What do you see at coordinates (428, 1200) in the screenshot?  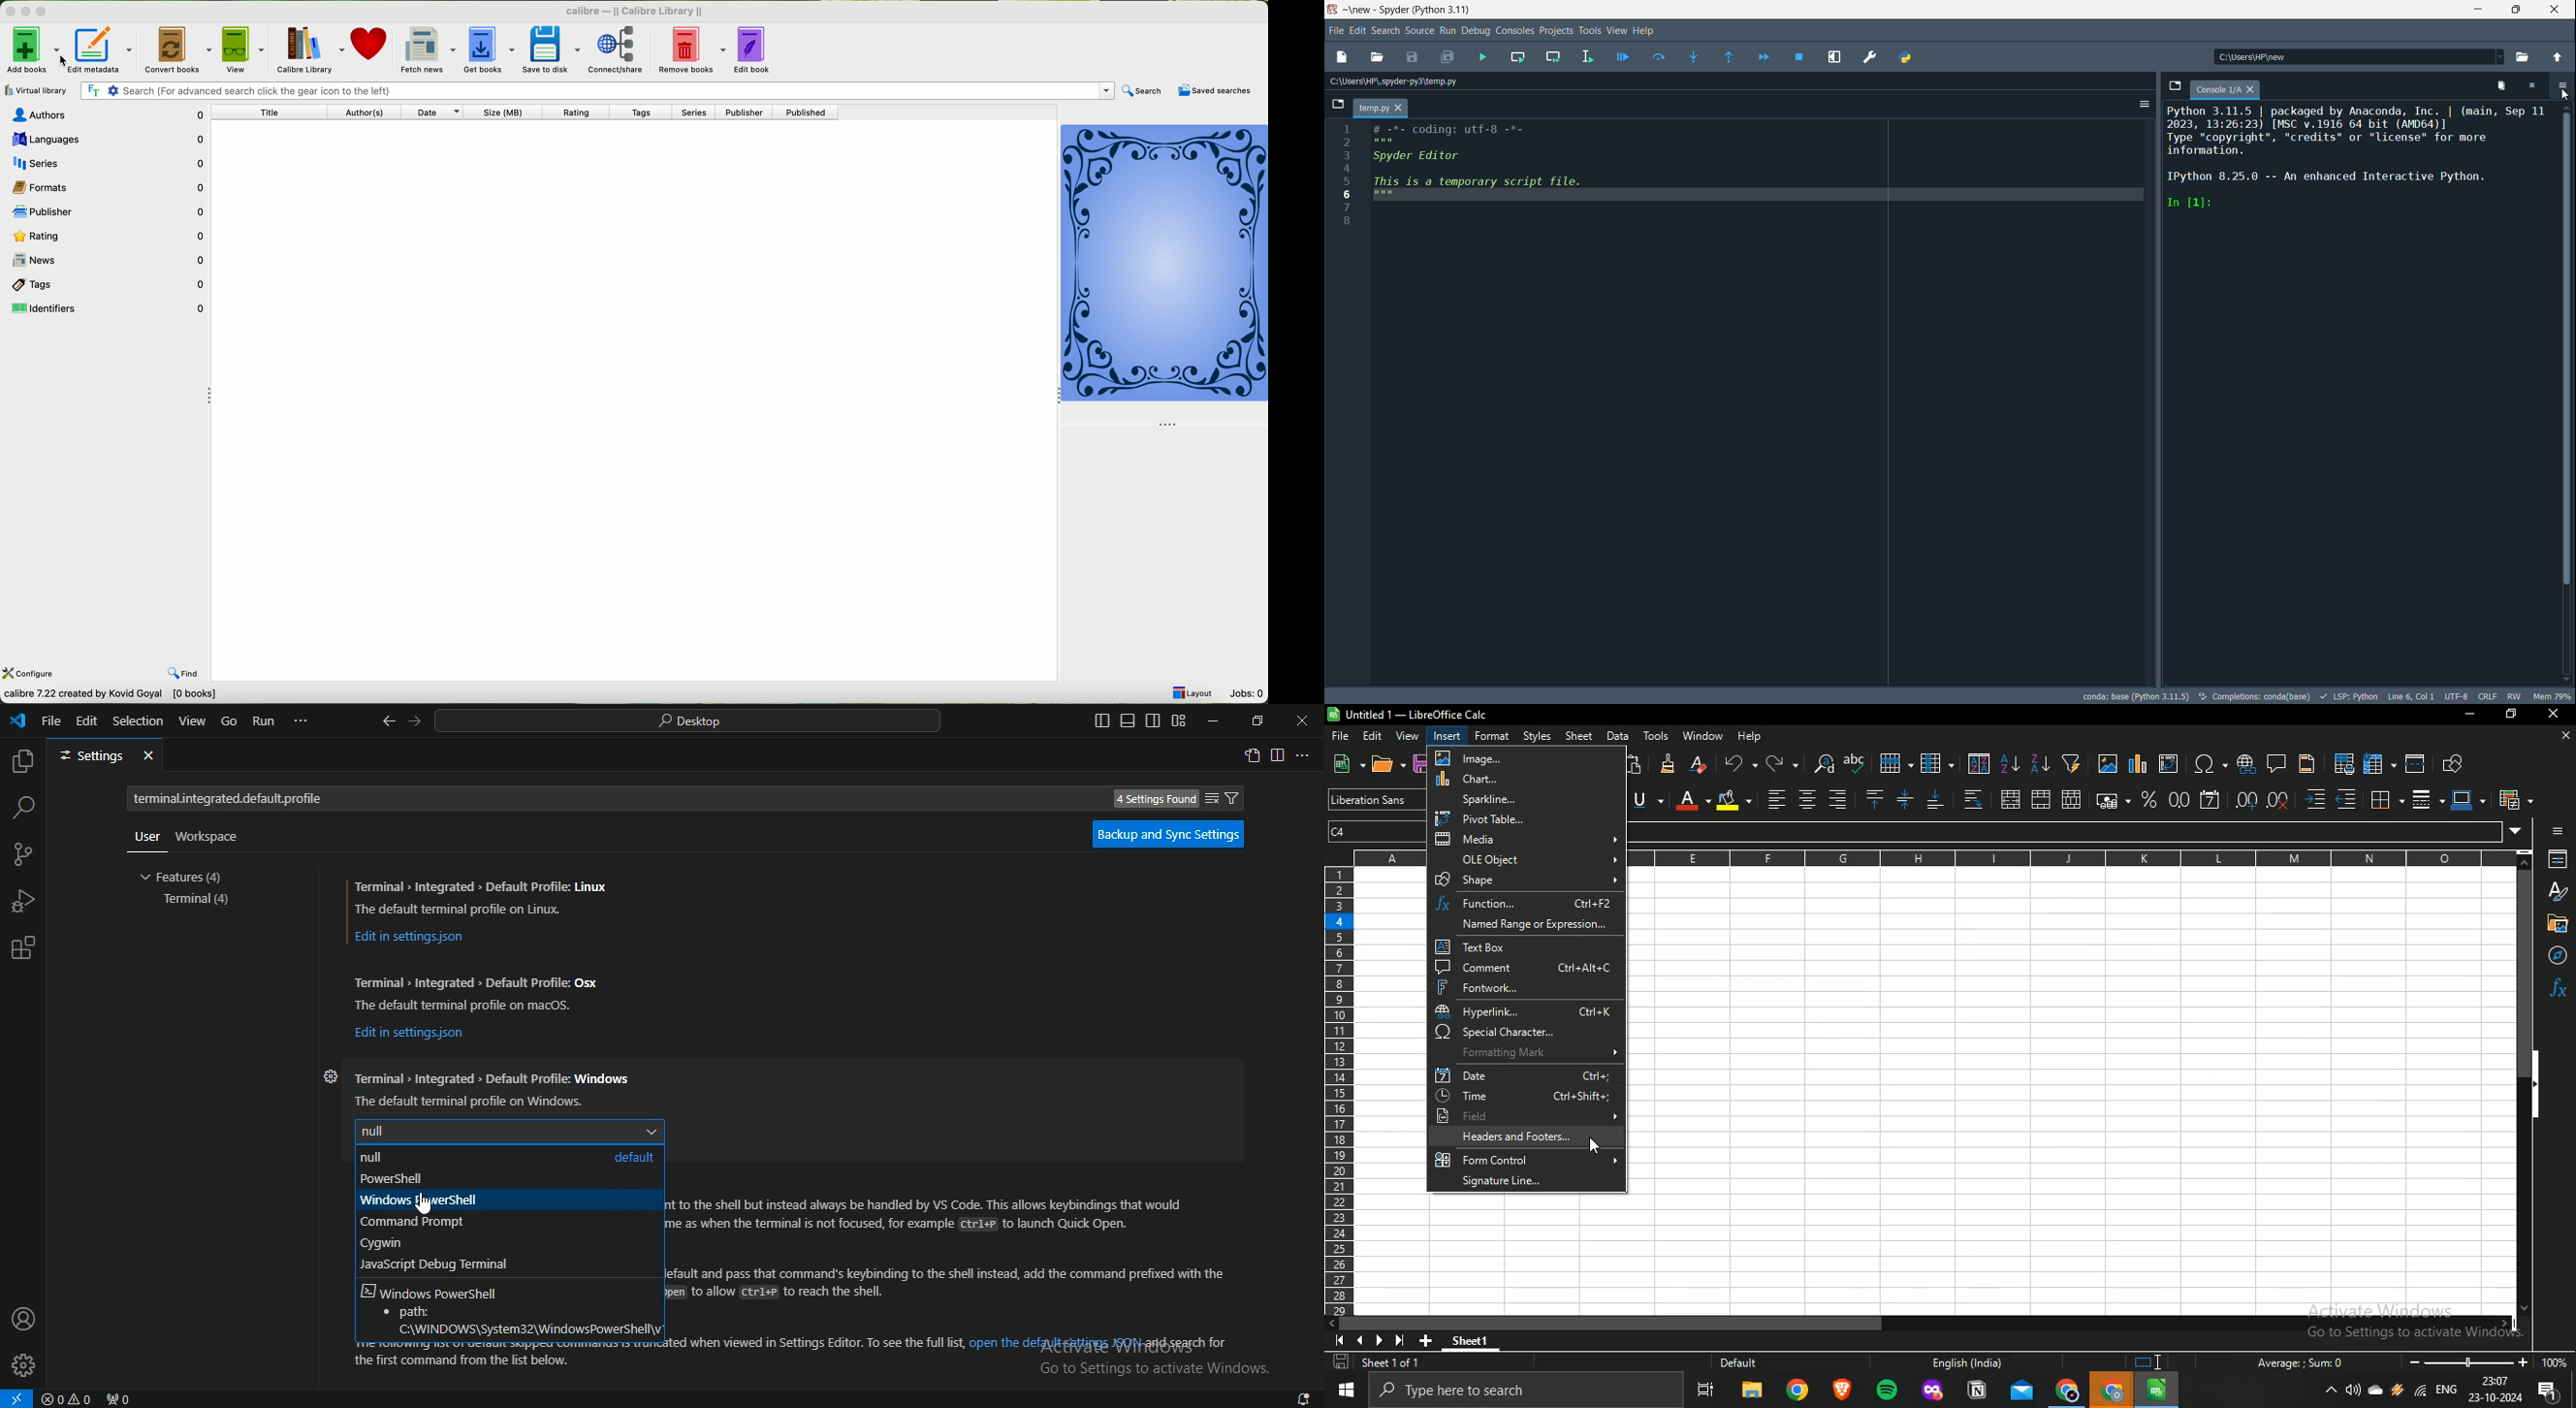 I see `windowspowershell` at bounding box center [428, 1200].